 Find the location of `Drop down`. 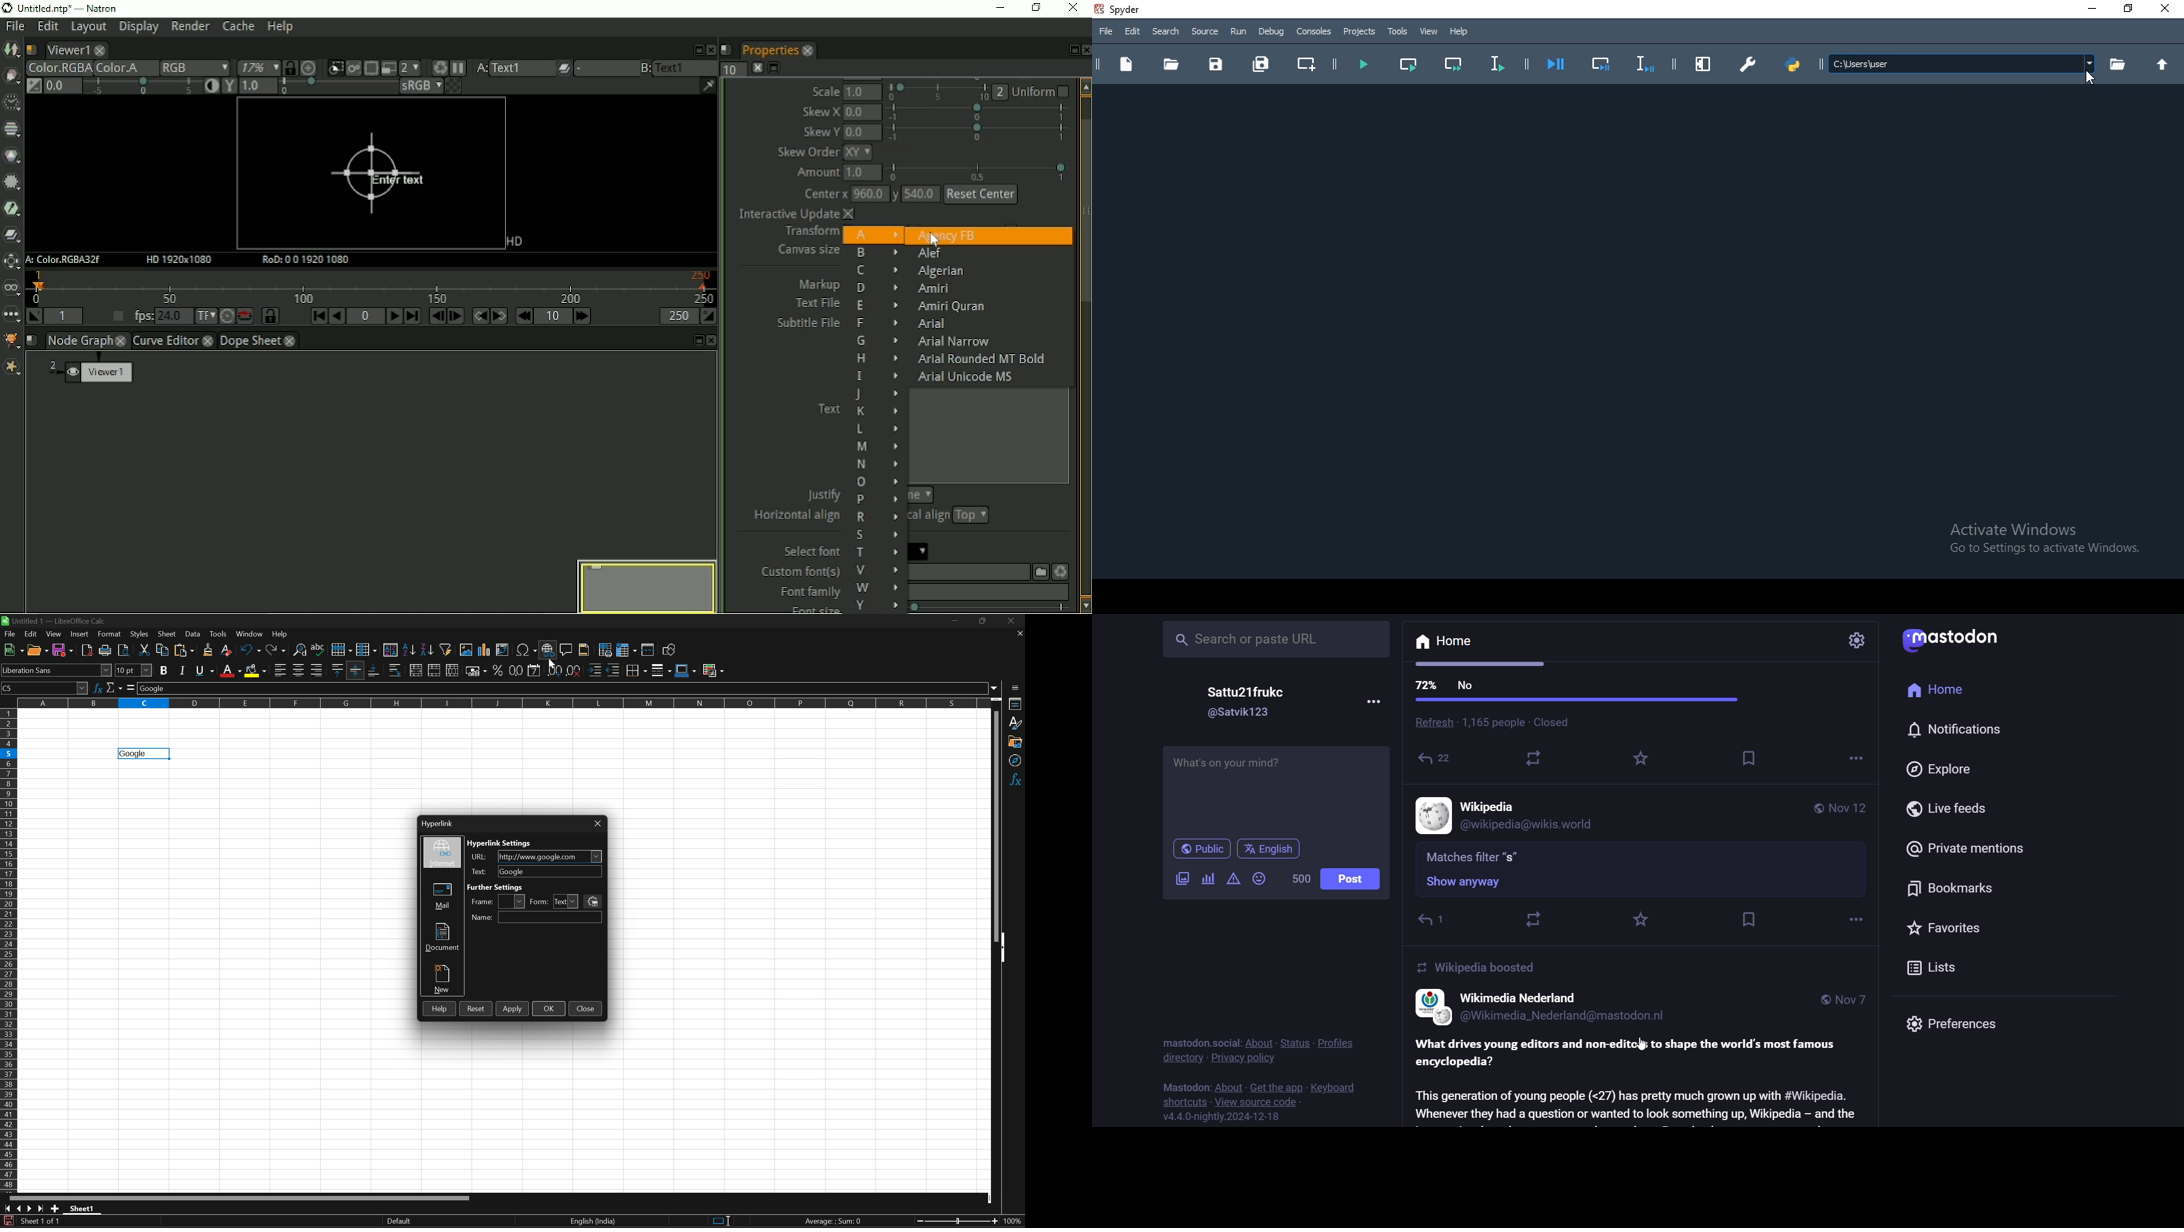

Drop down is located at coordinates (521, 901).